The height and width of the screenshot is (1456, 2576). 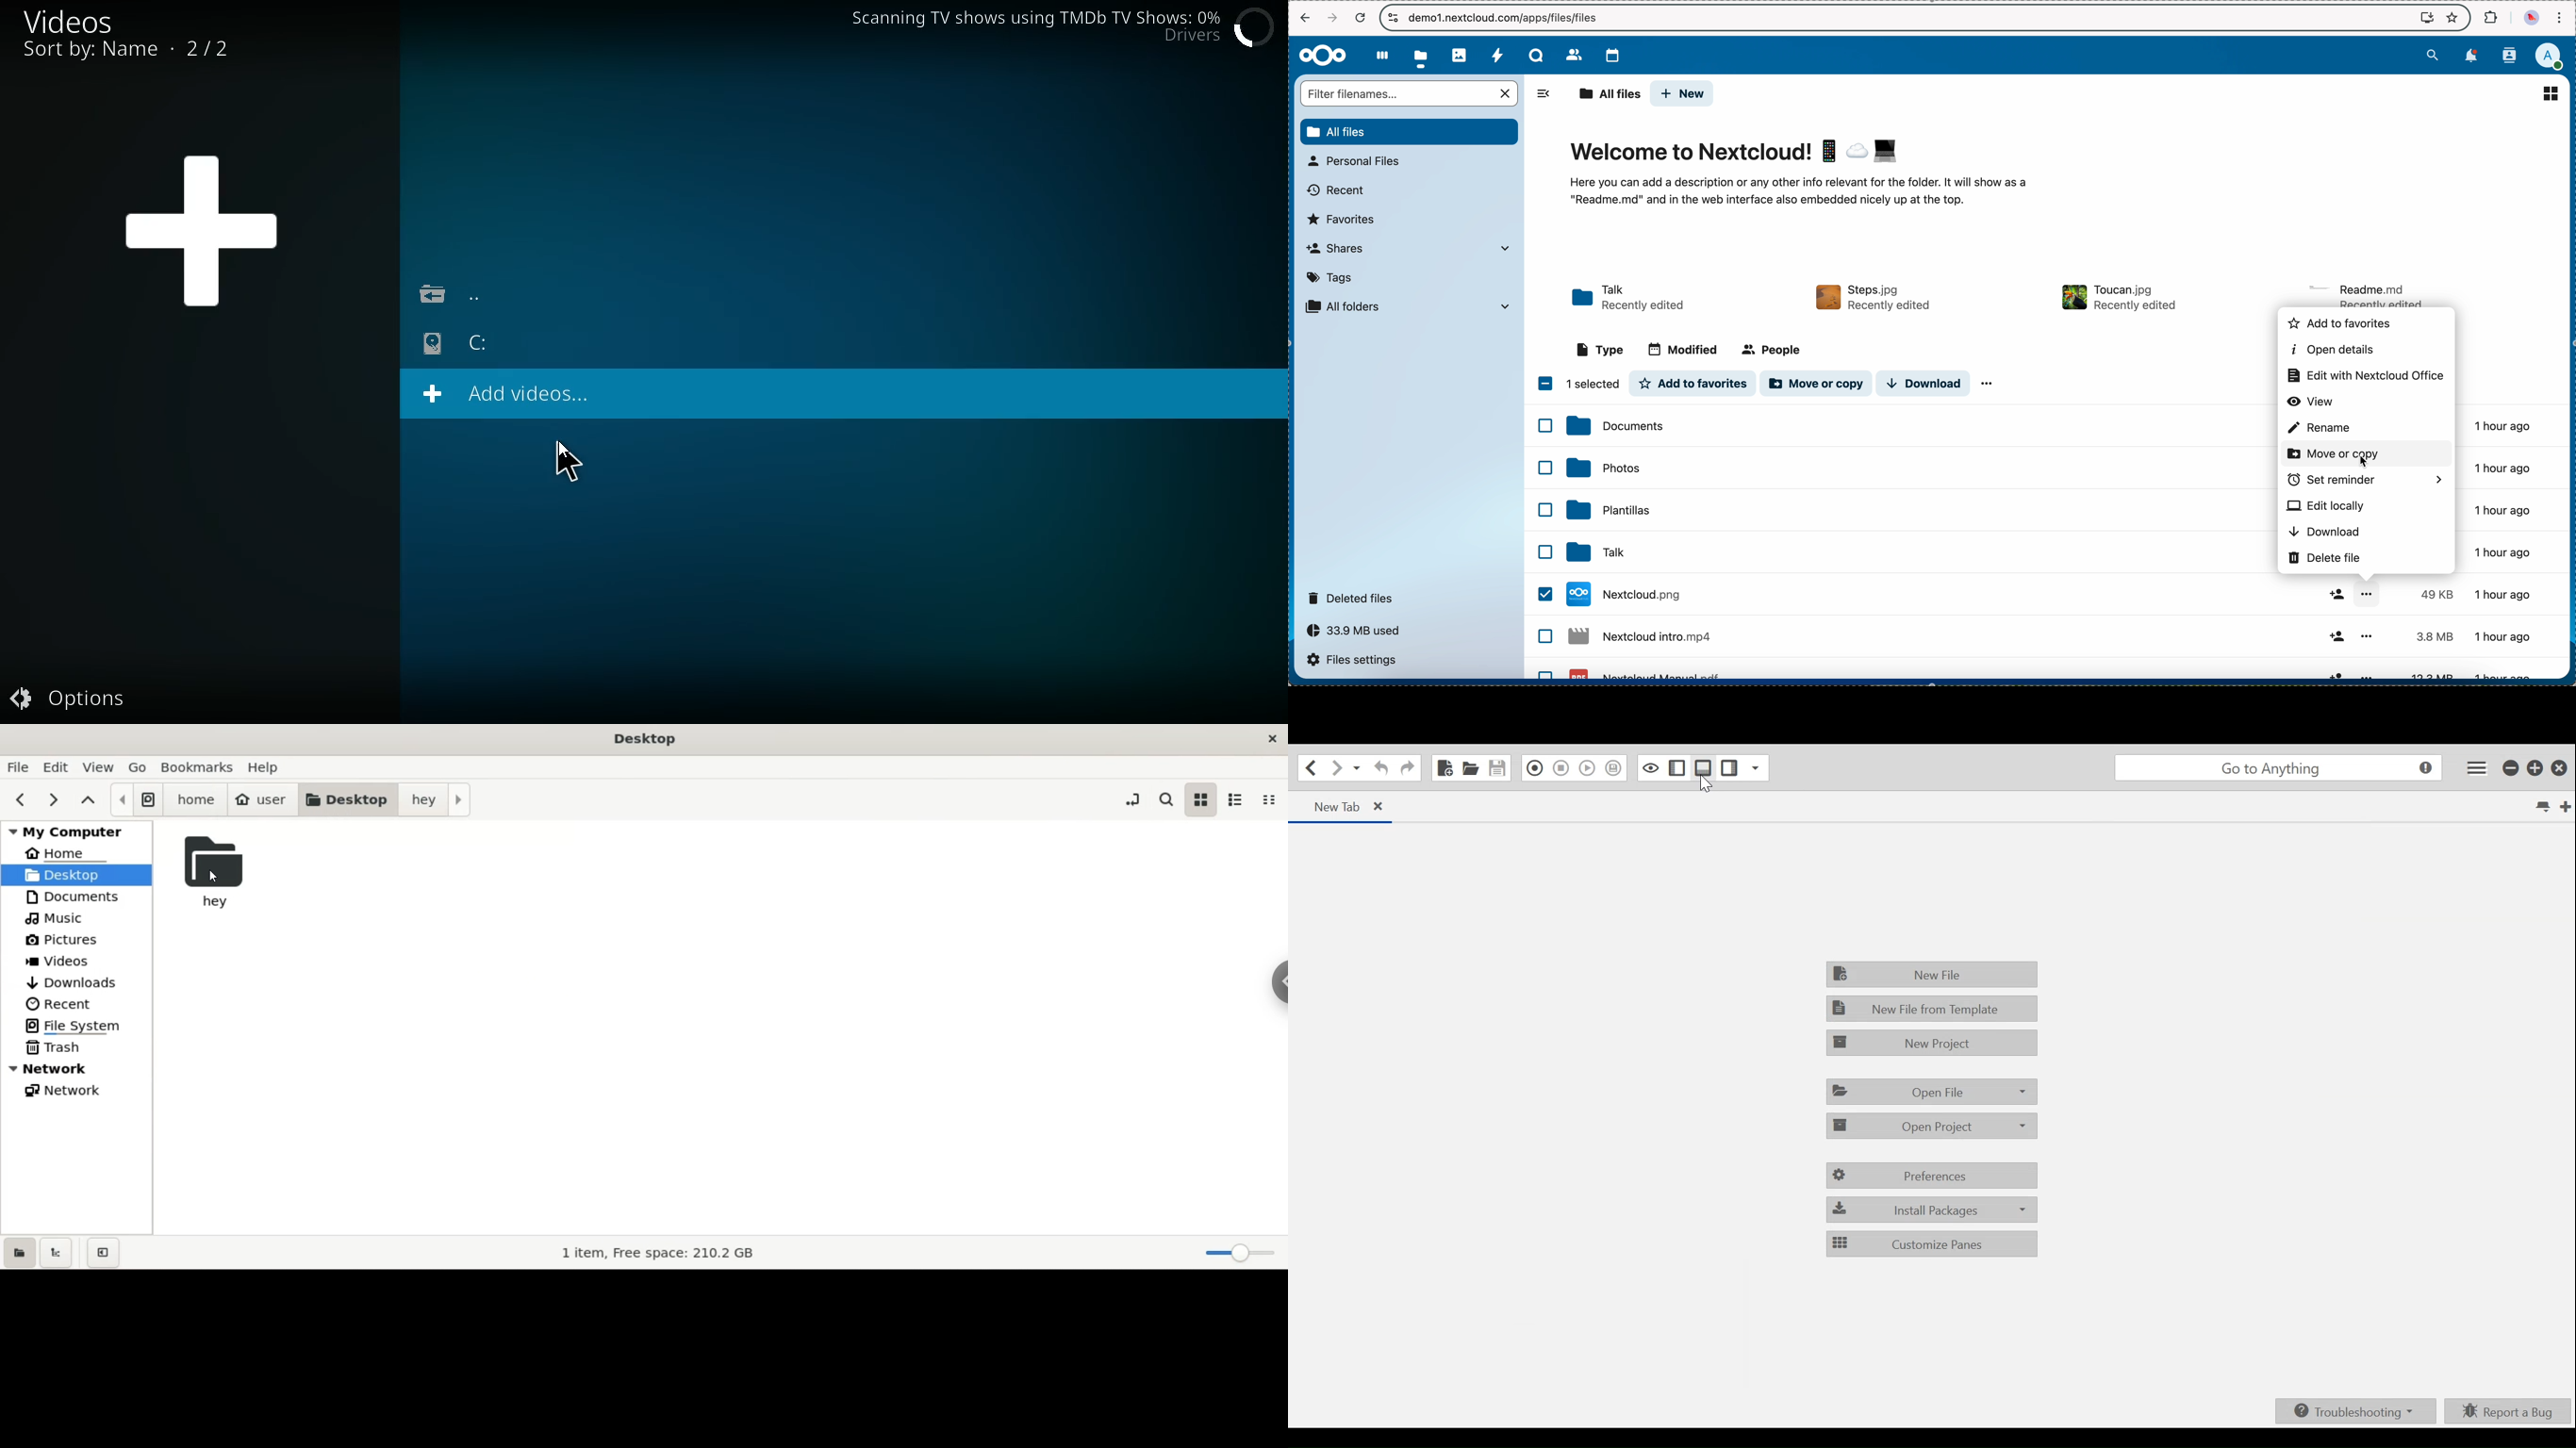 What do you see at coordinates (1334, 192) in the screenshot?
I see `recent` at bounding box center [1334, 192].